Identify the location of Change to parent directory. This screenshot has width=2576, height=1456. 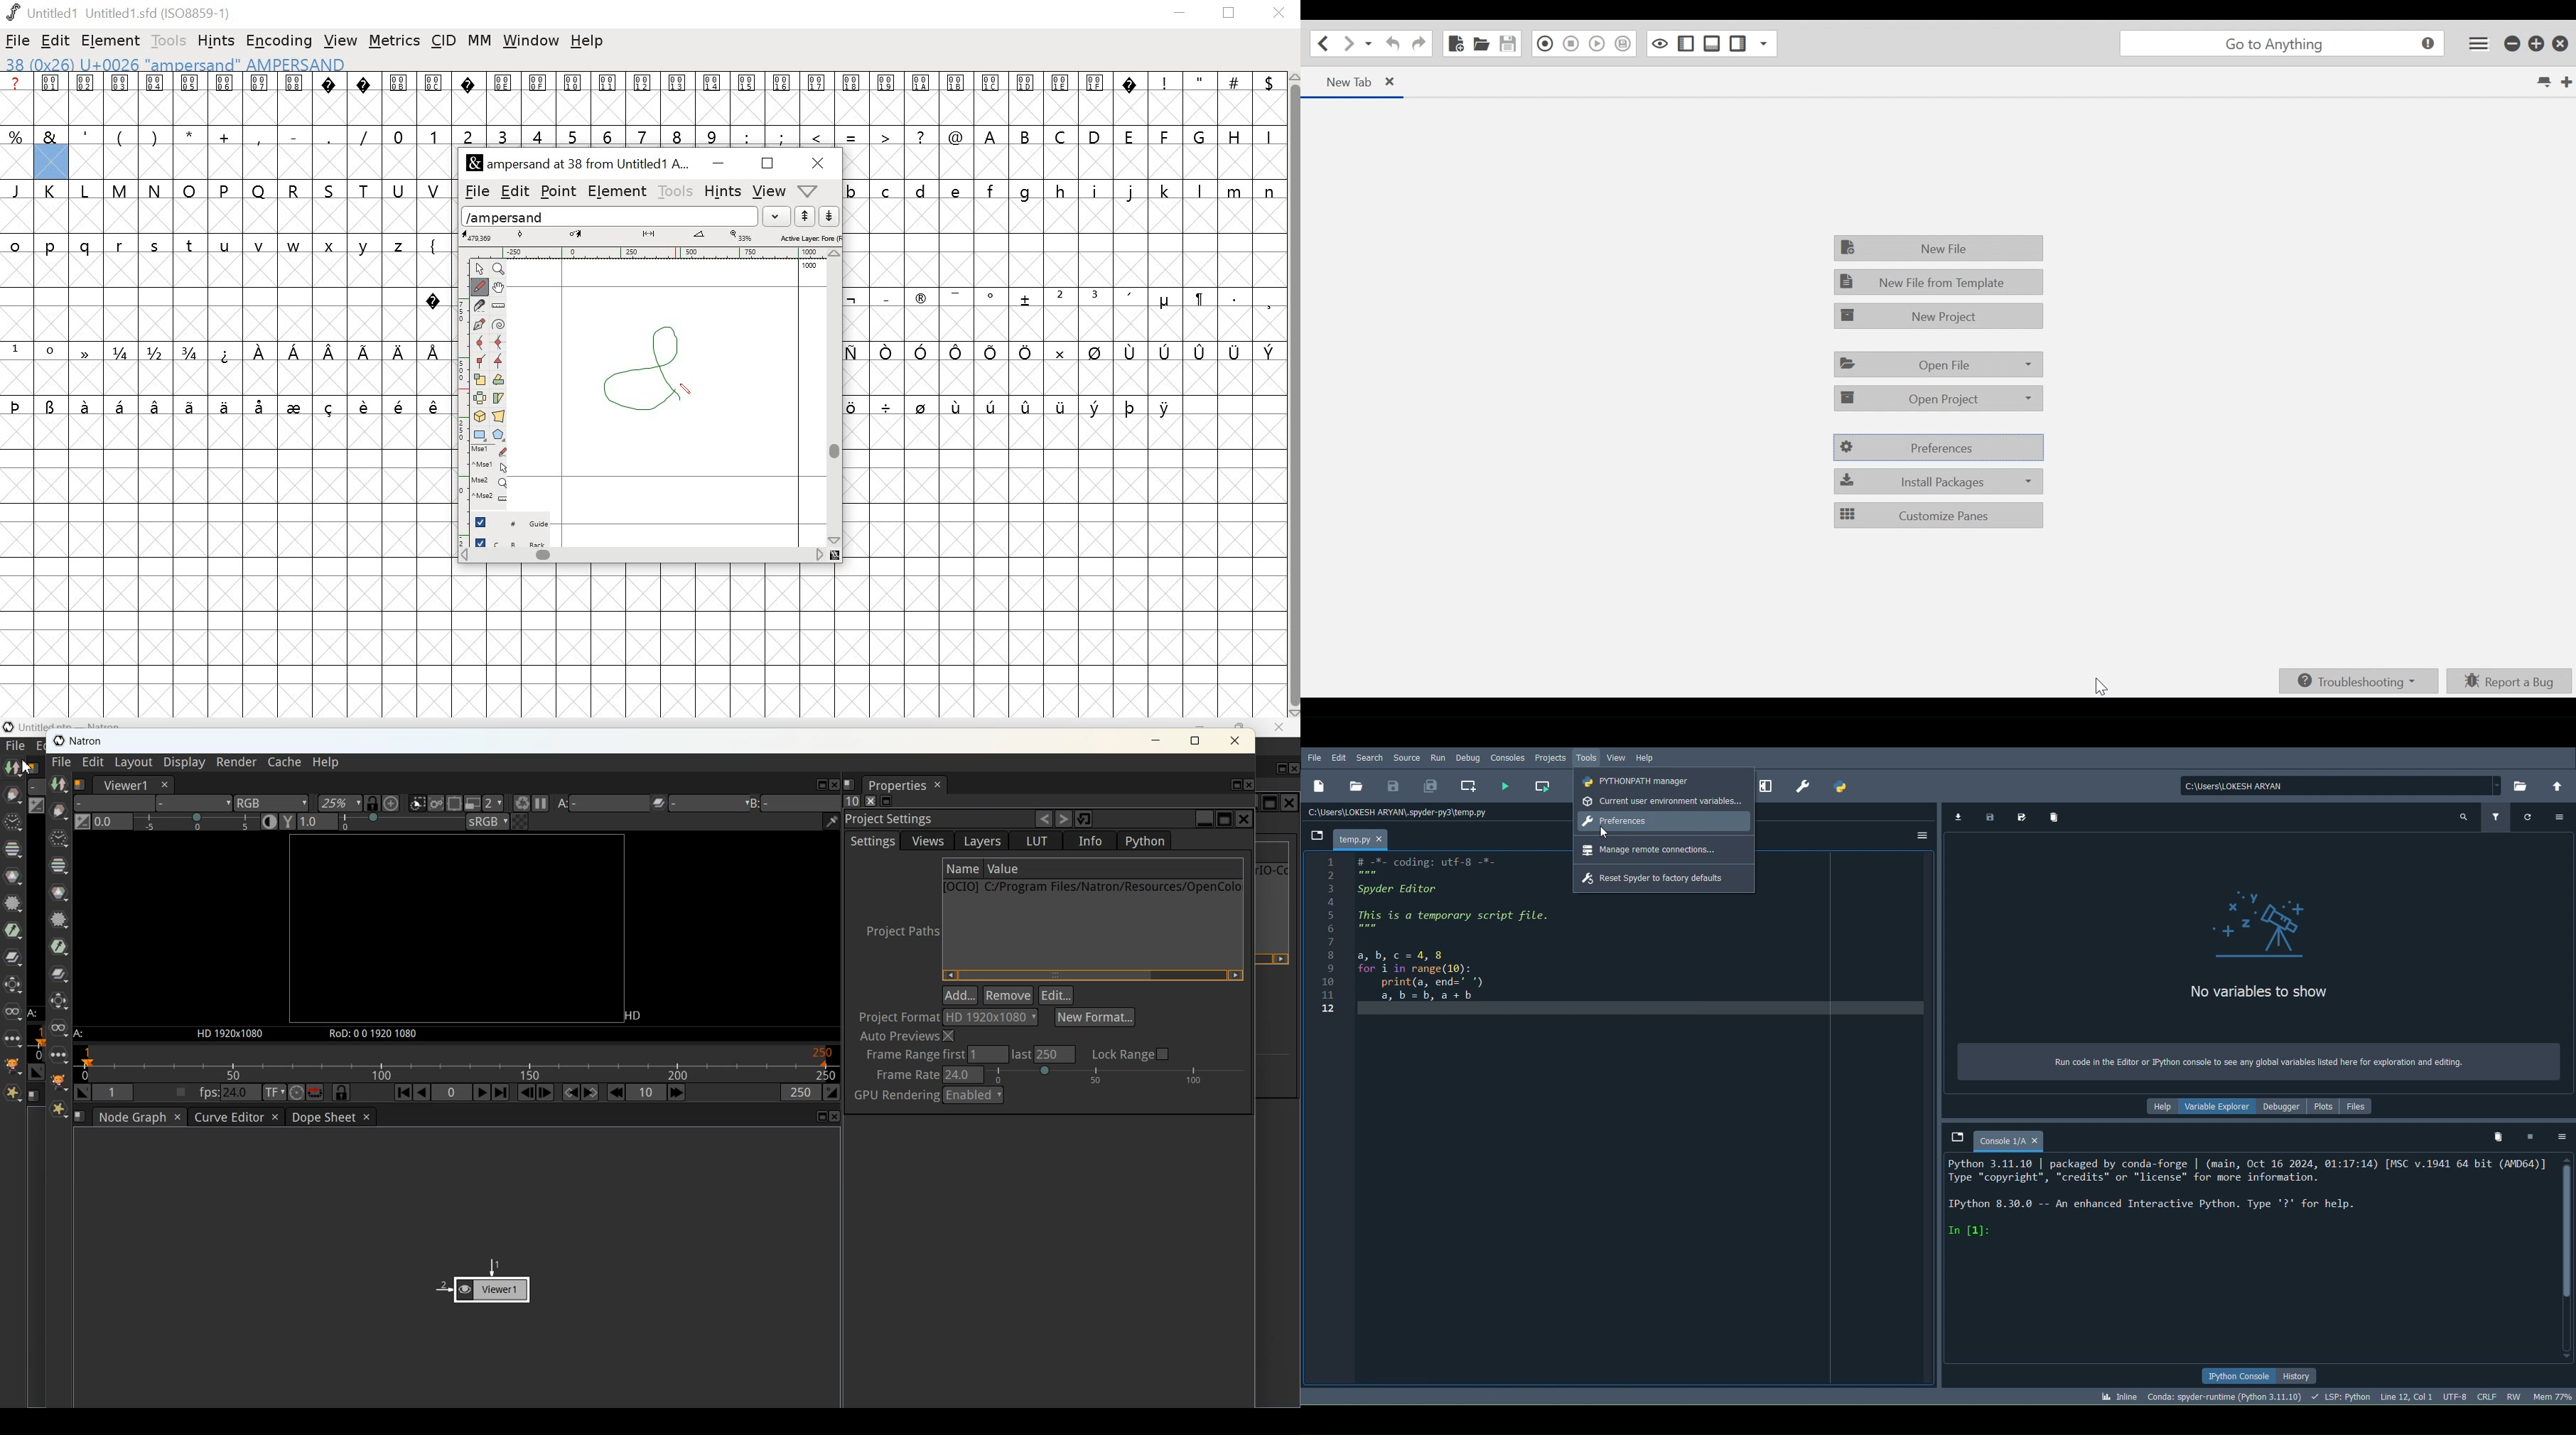
(2554, 784).